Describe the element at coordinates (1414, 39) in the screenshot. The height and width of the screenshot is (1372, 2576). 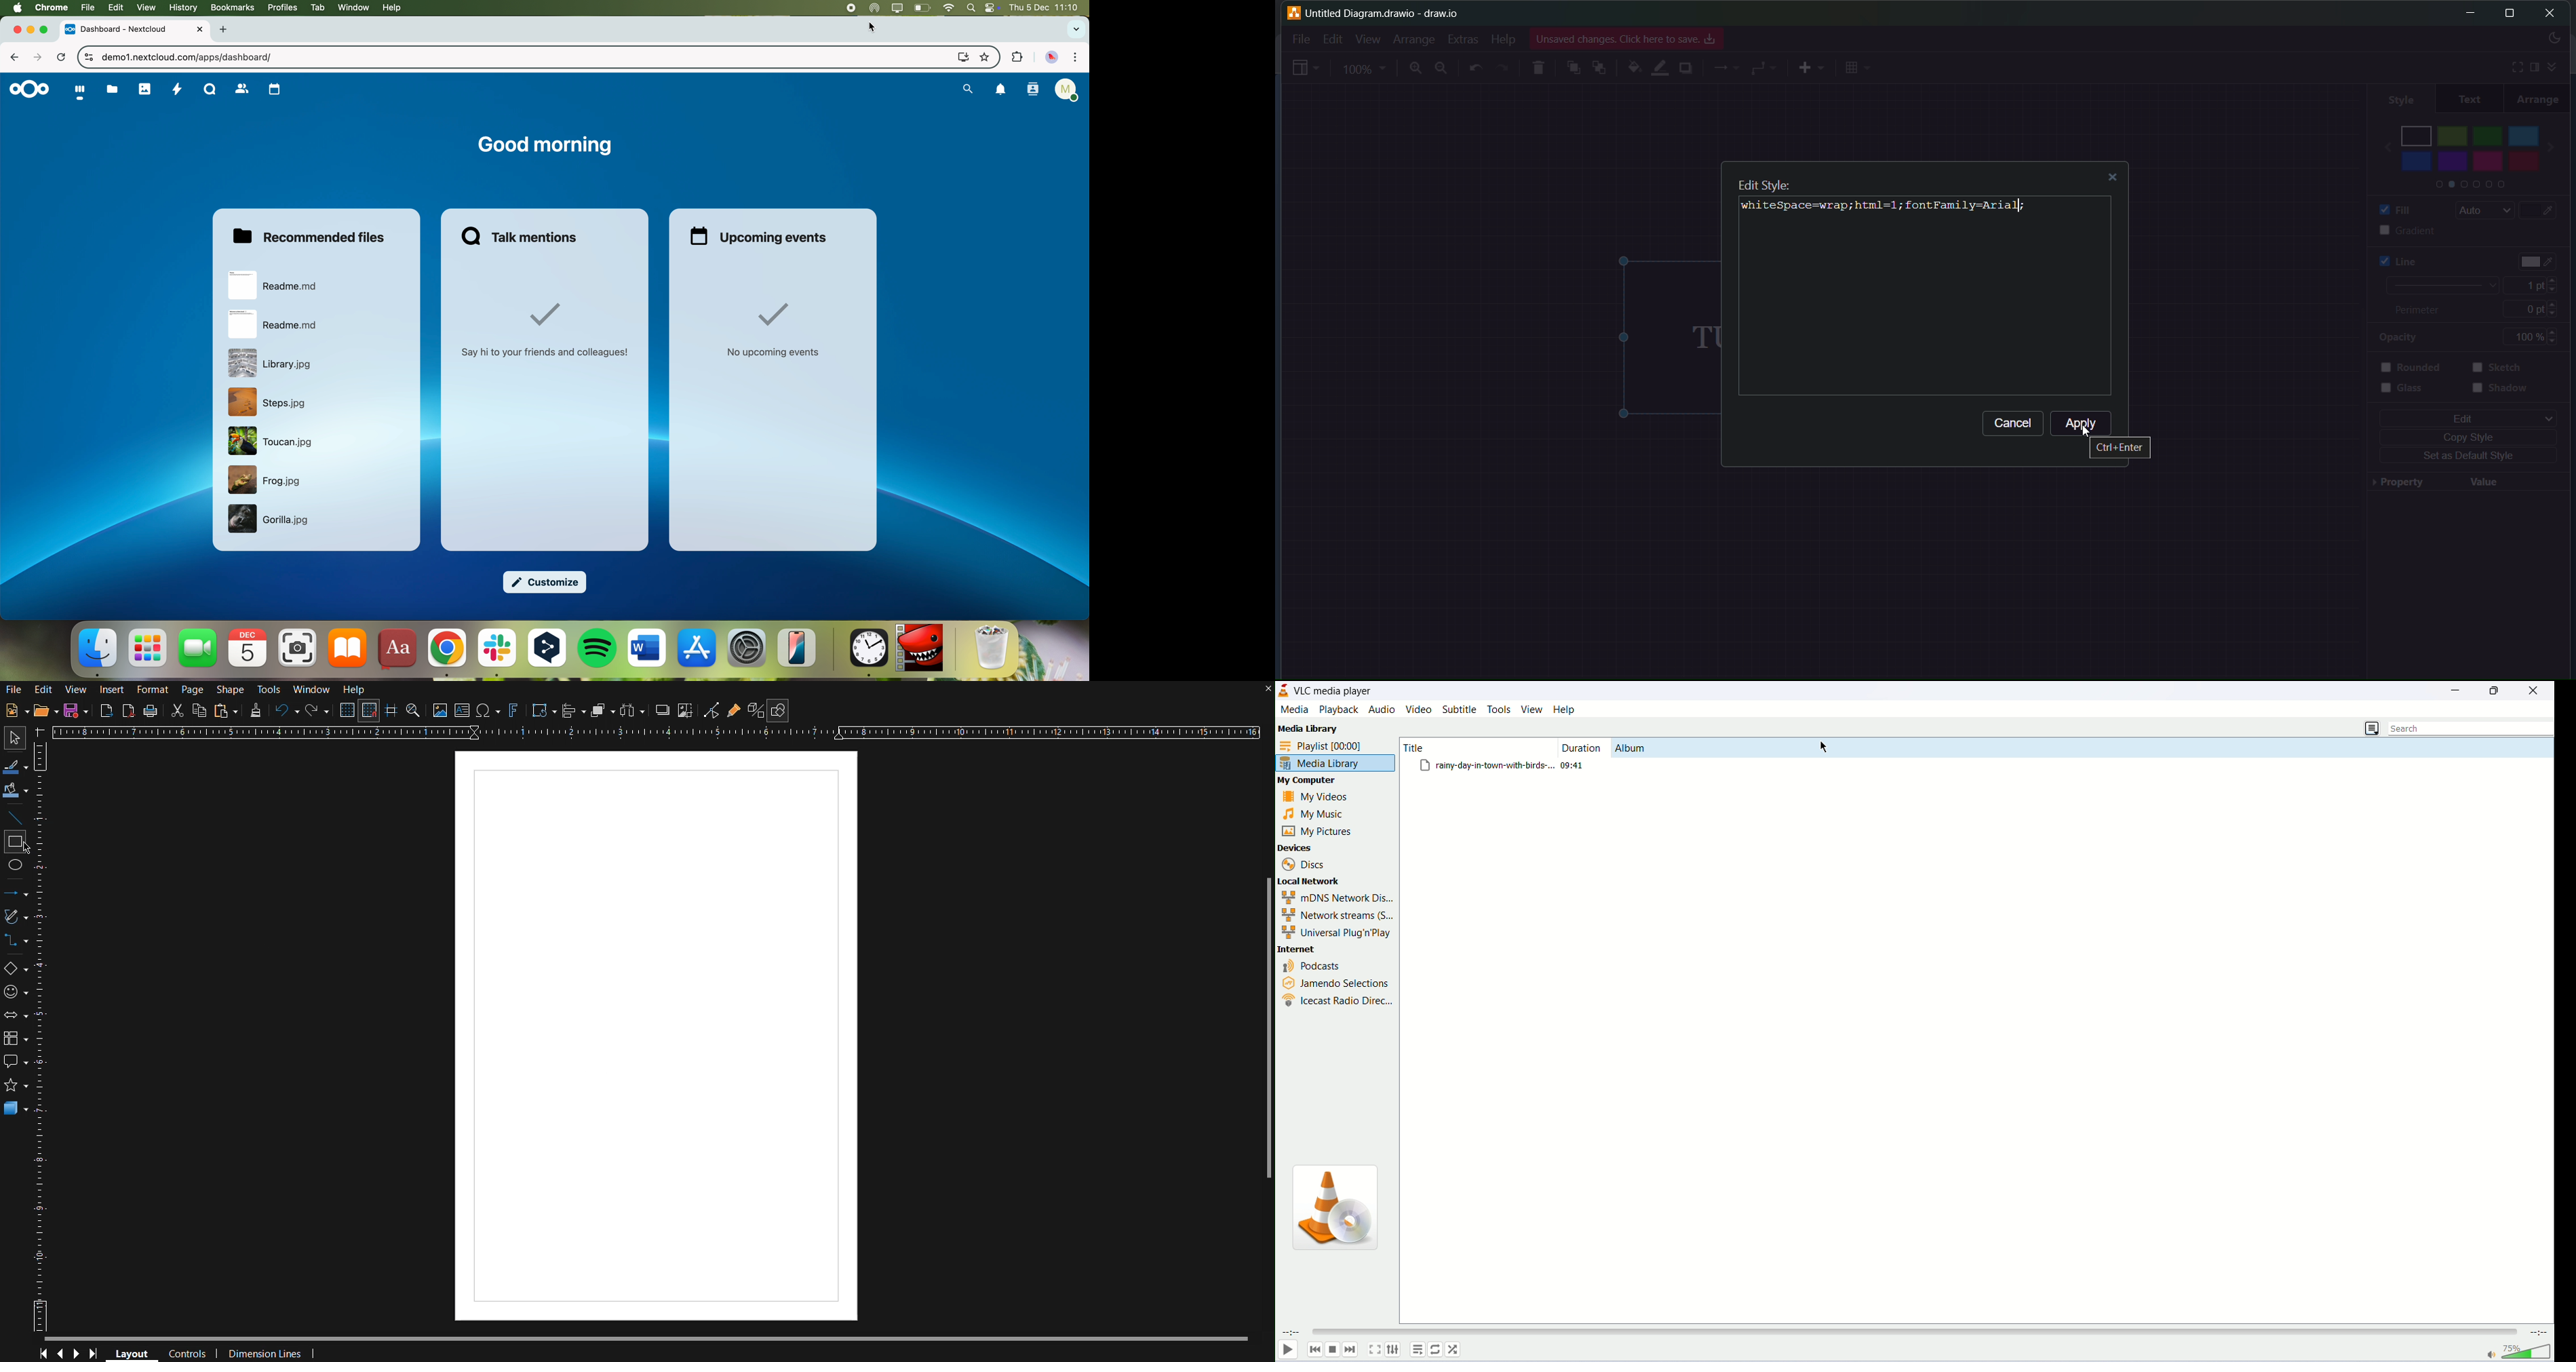
I see `Arrange` at that location.